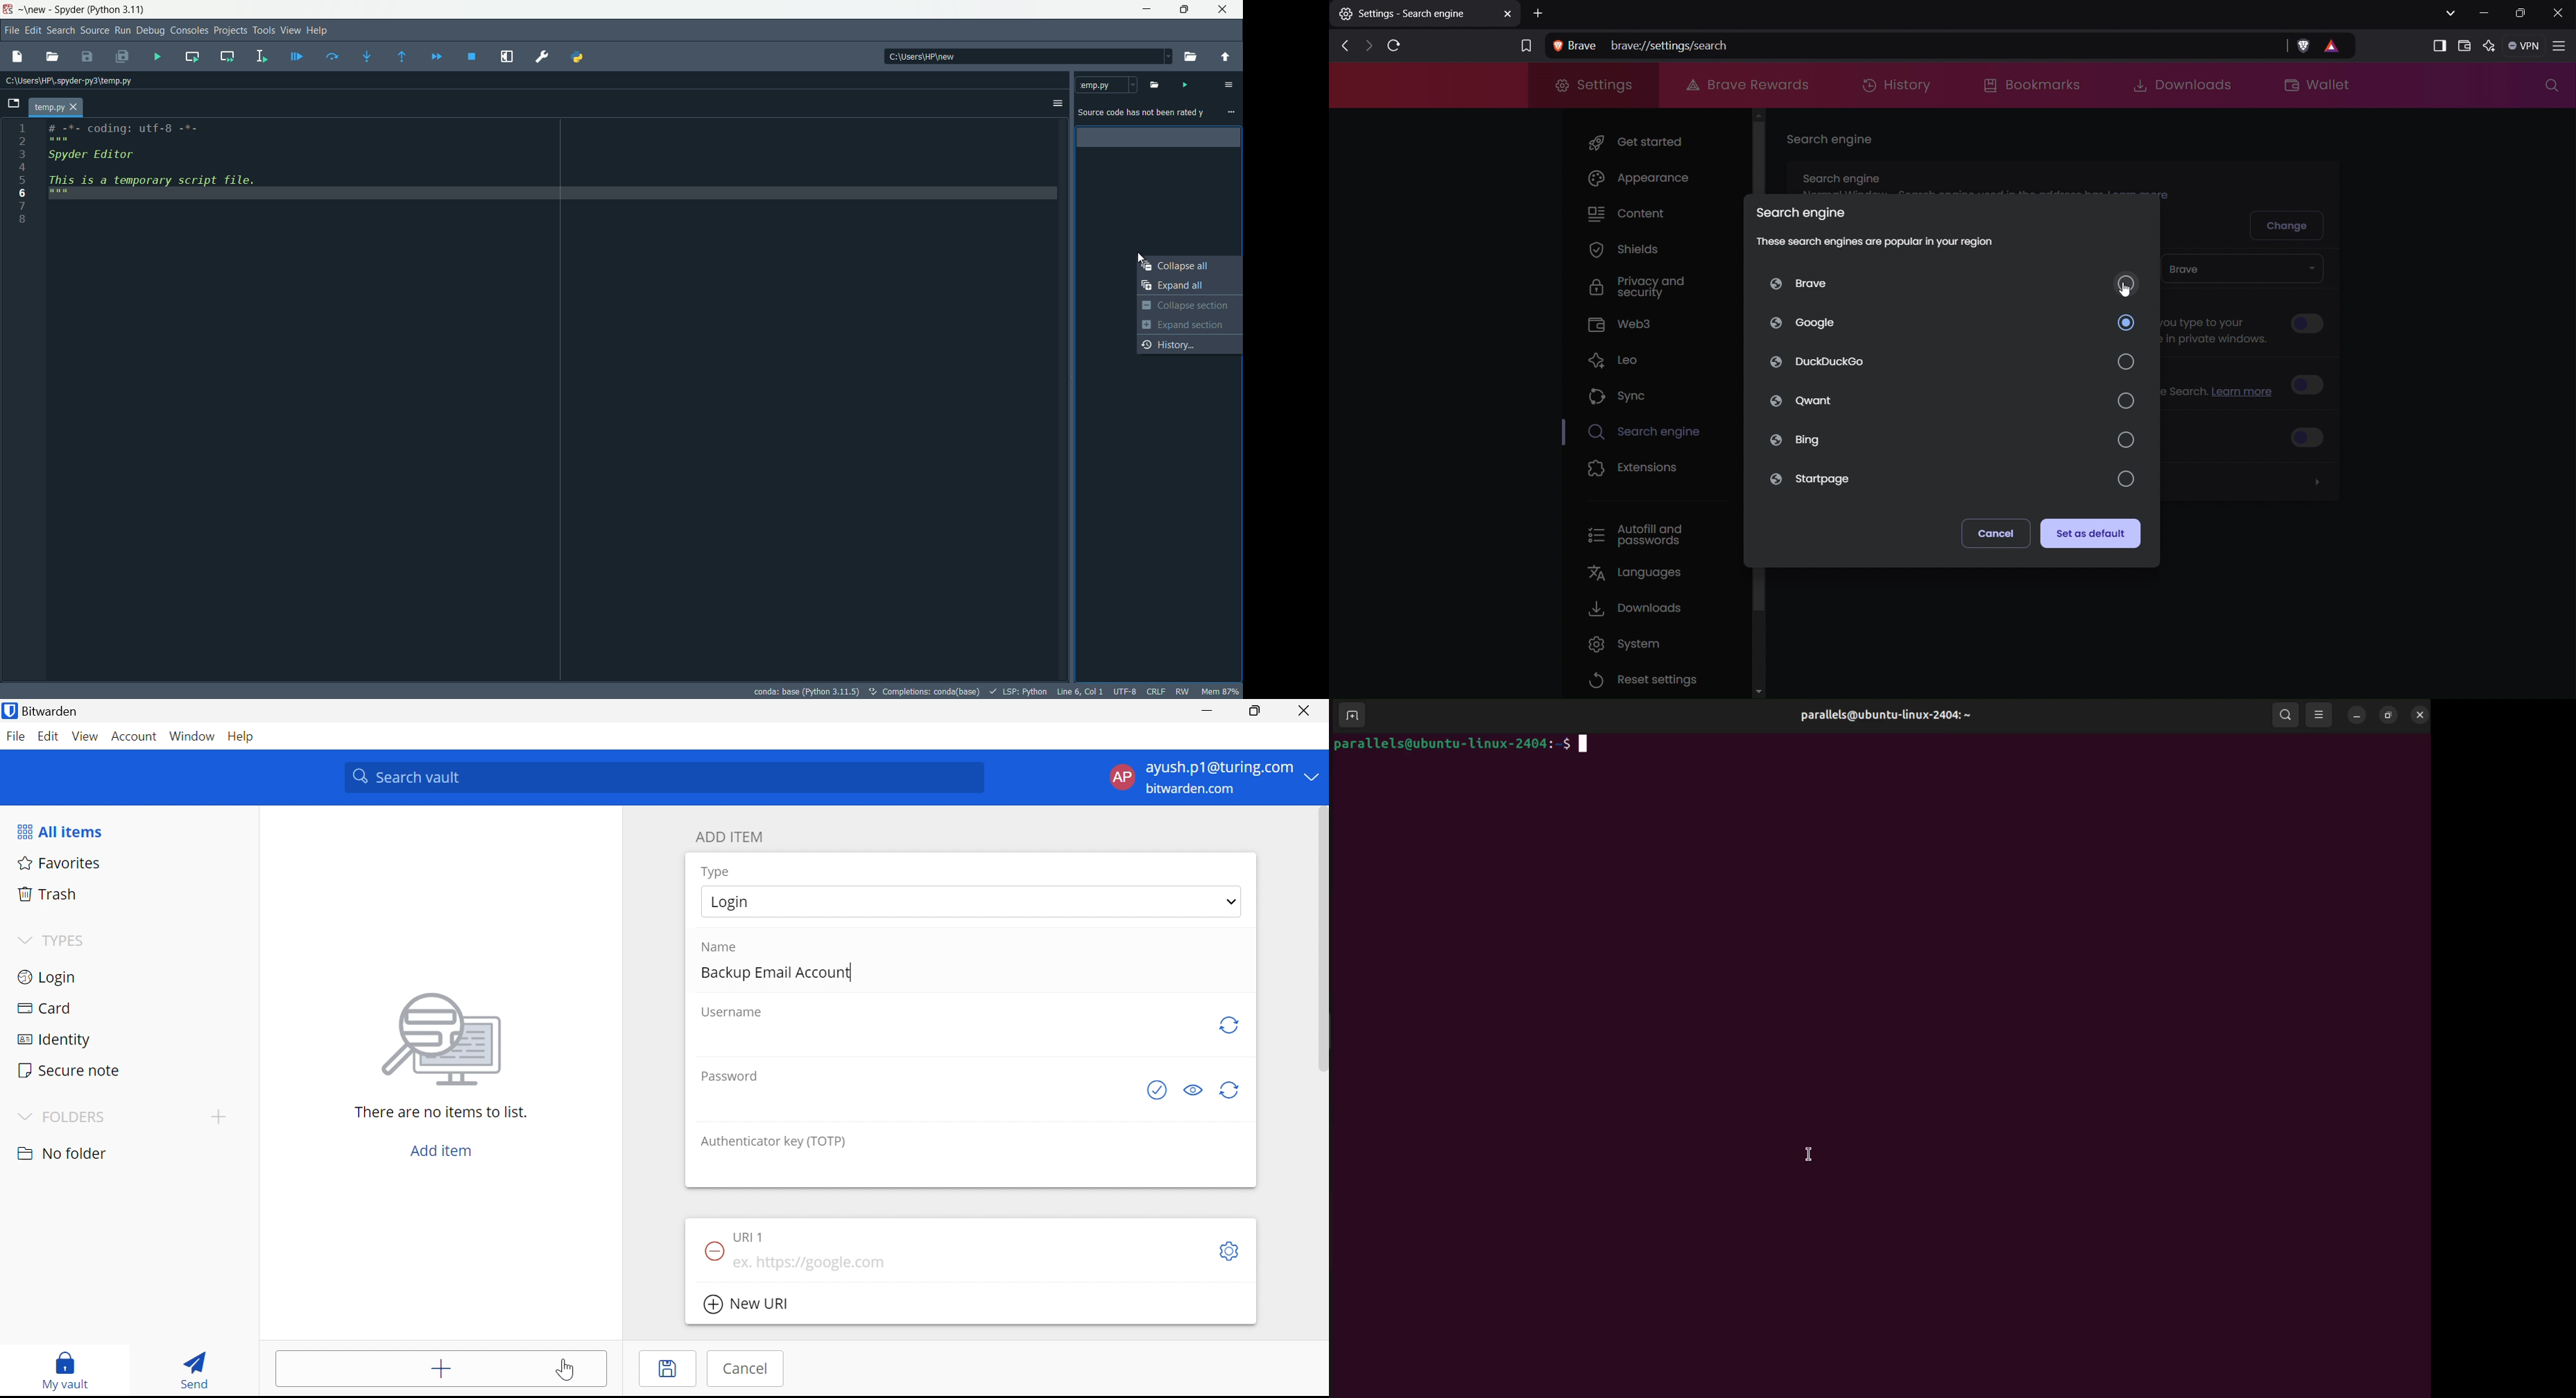  I want to click on cursor, so click(1141, 260).